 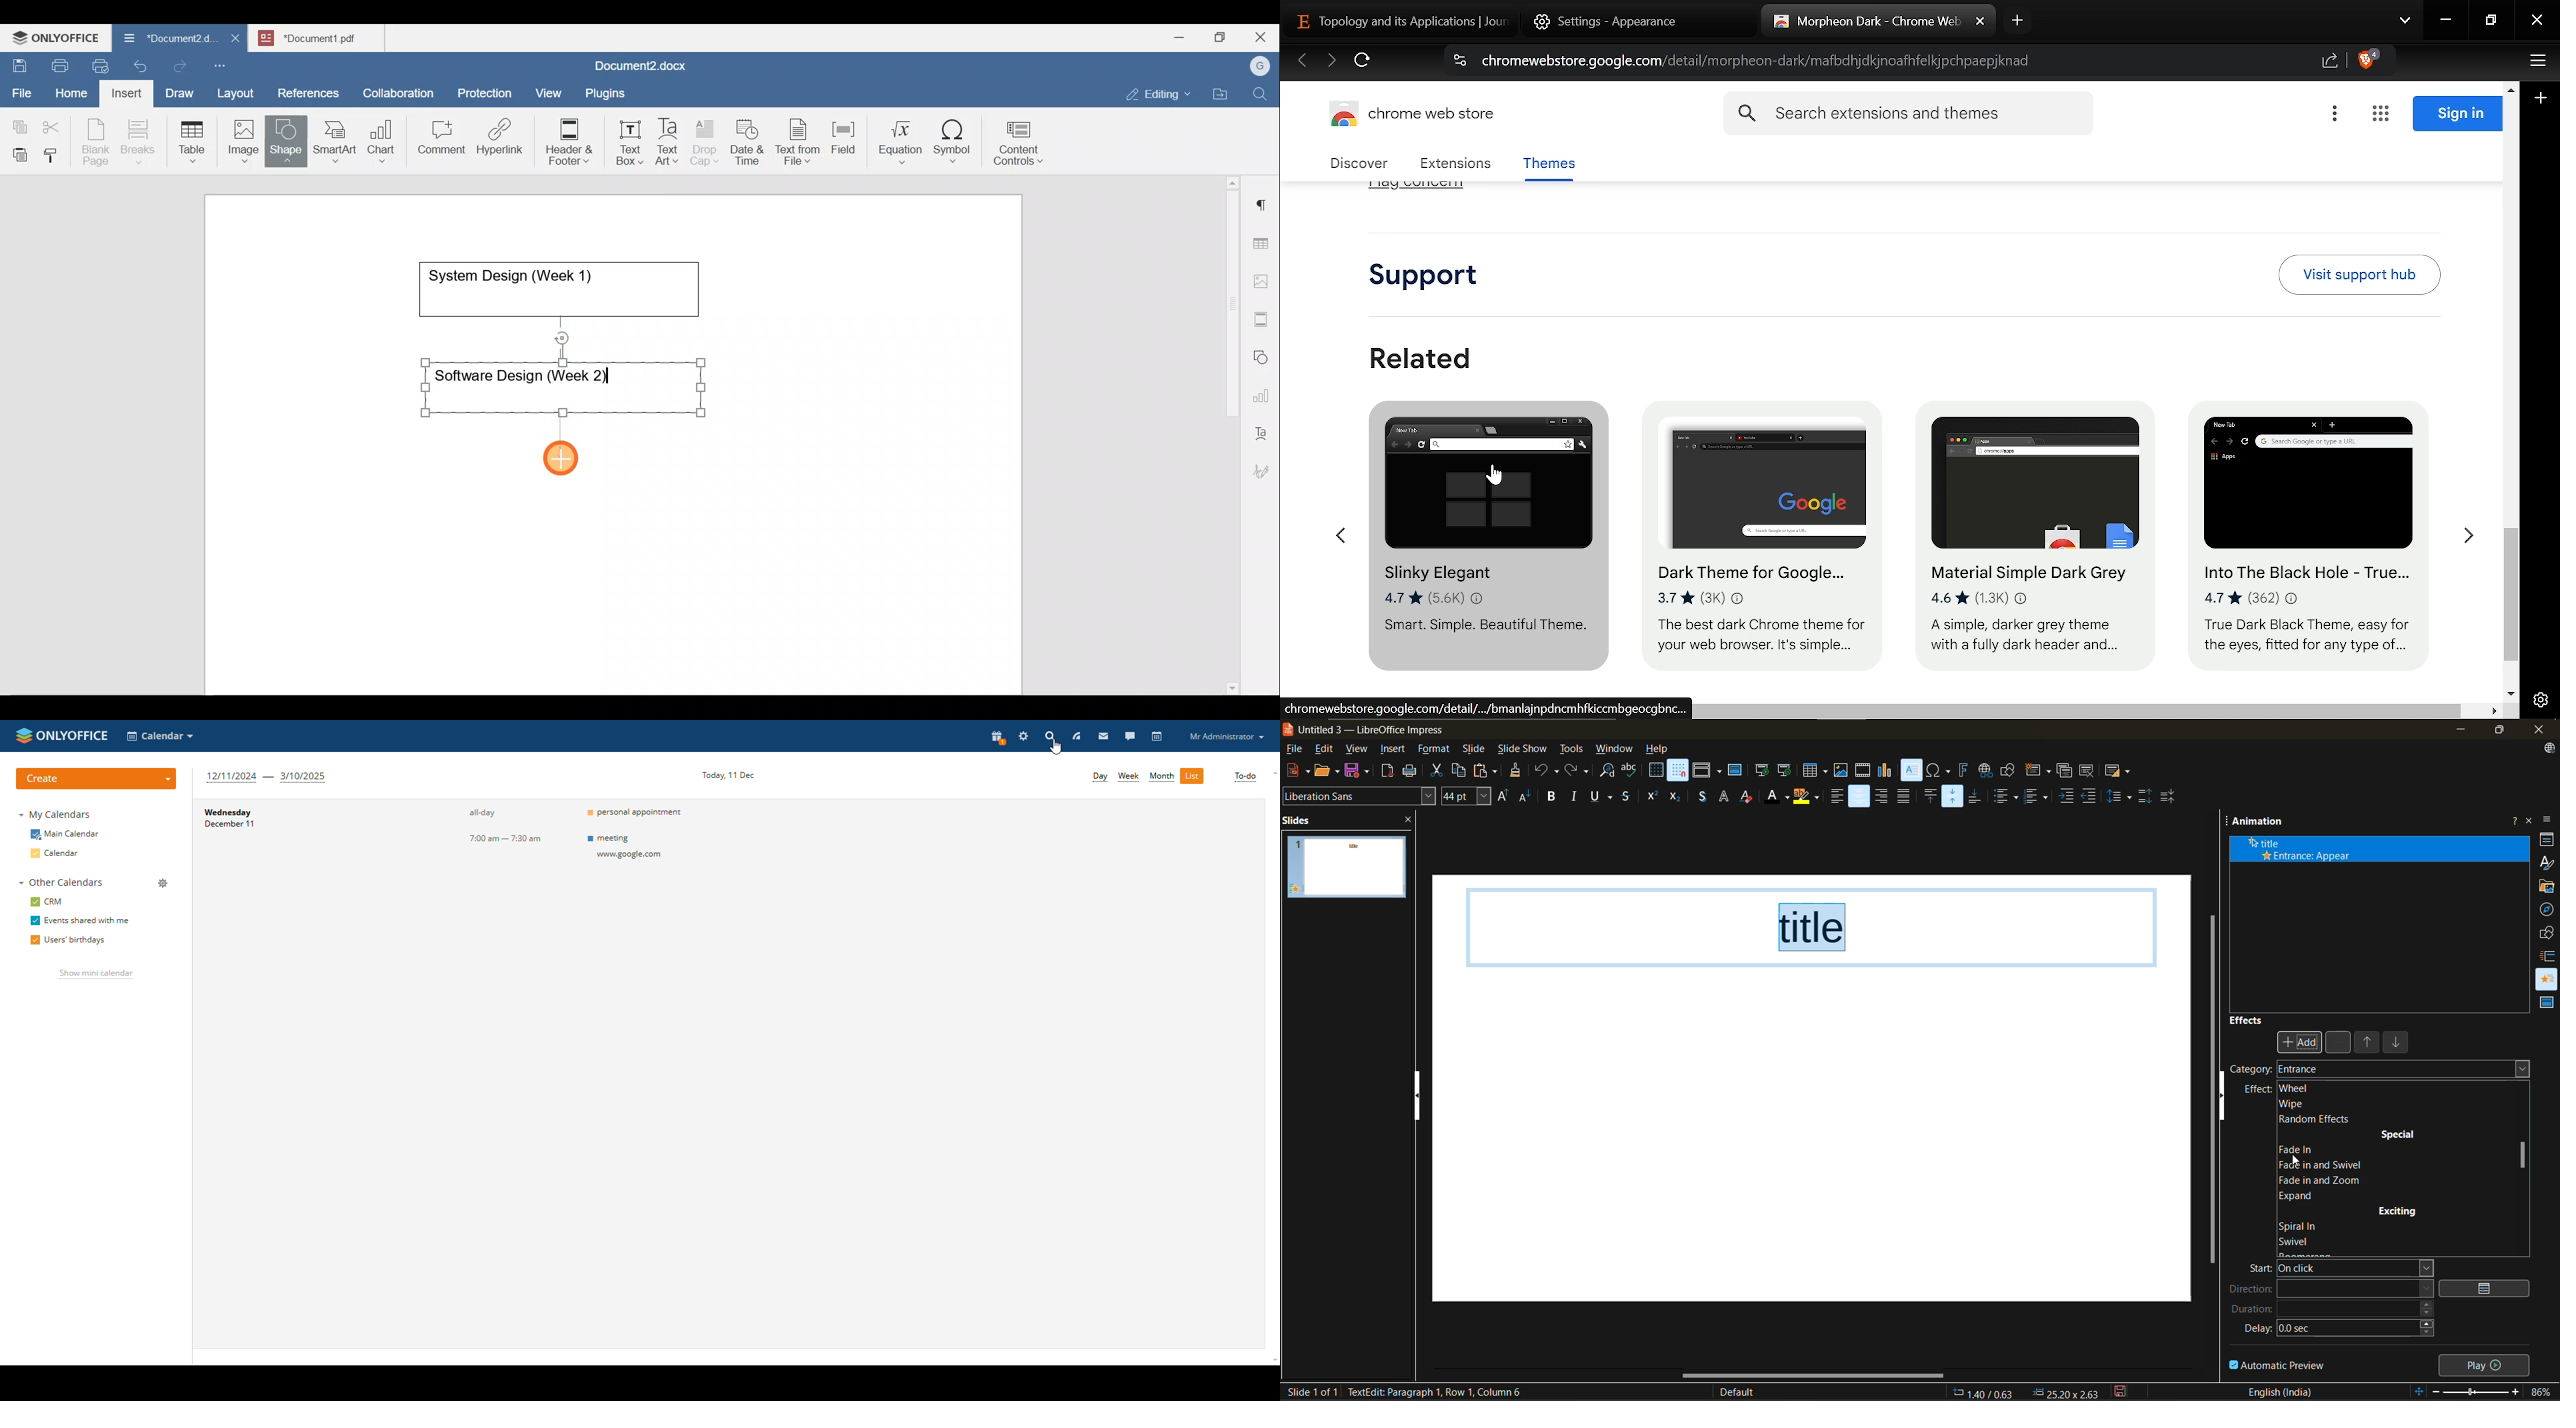 What do you see at coordinates (2009, 797) in the screenshot?
I see `toggle unordered list` at bounding box center [2009, 797].